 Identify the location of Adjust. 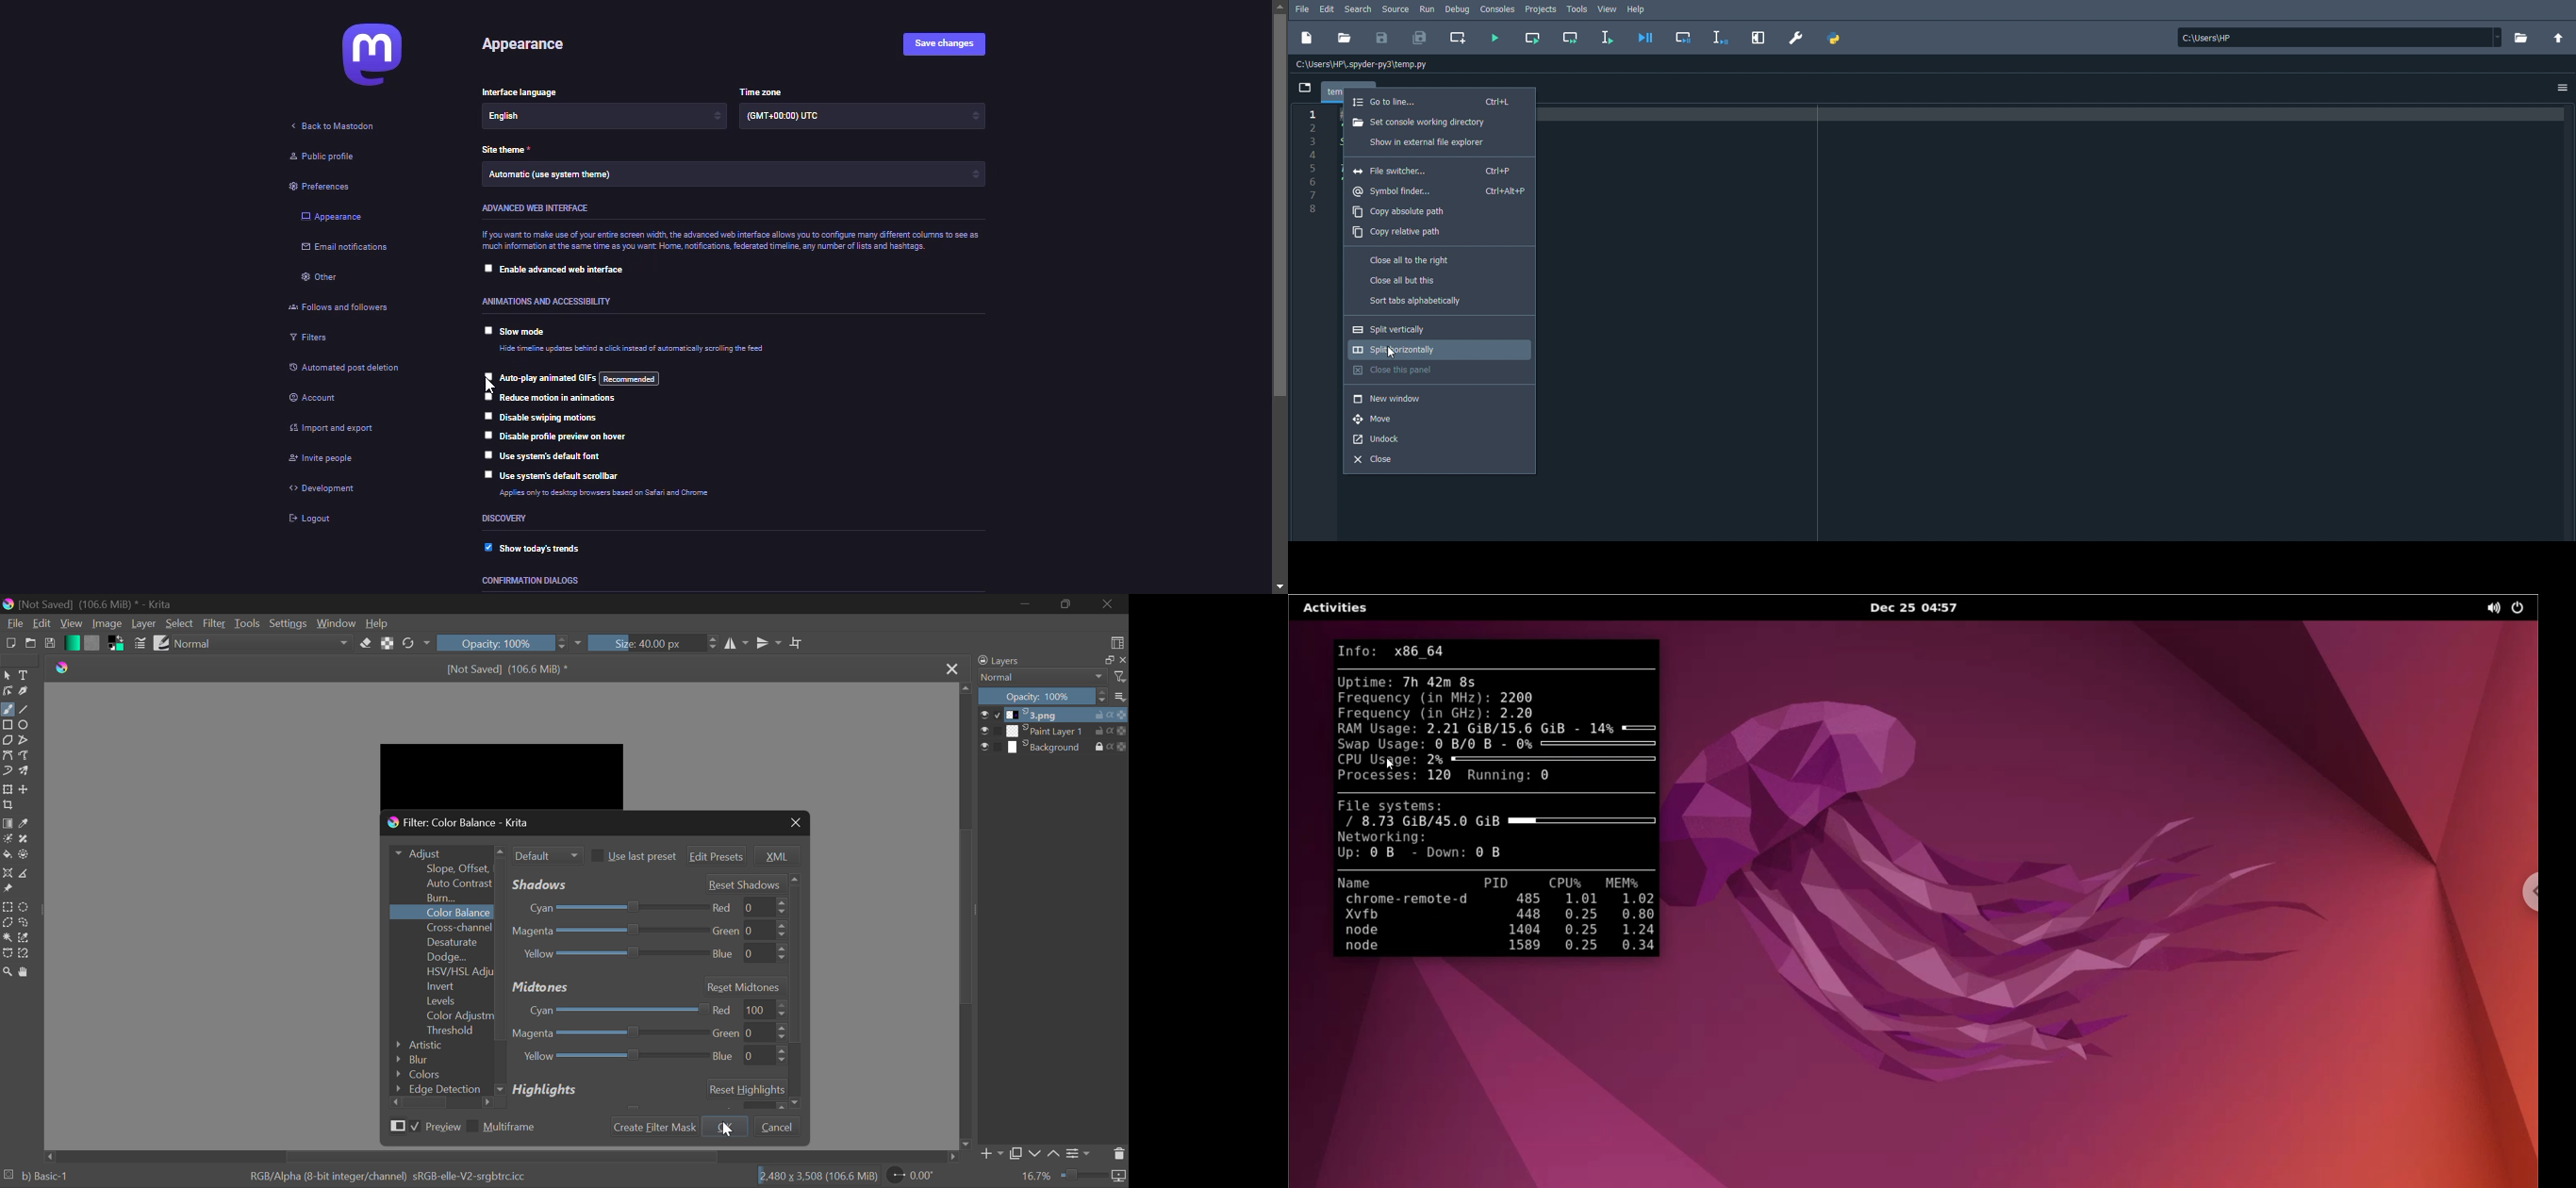
(446, 854).